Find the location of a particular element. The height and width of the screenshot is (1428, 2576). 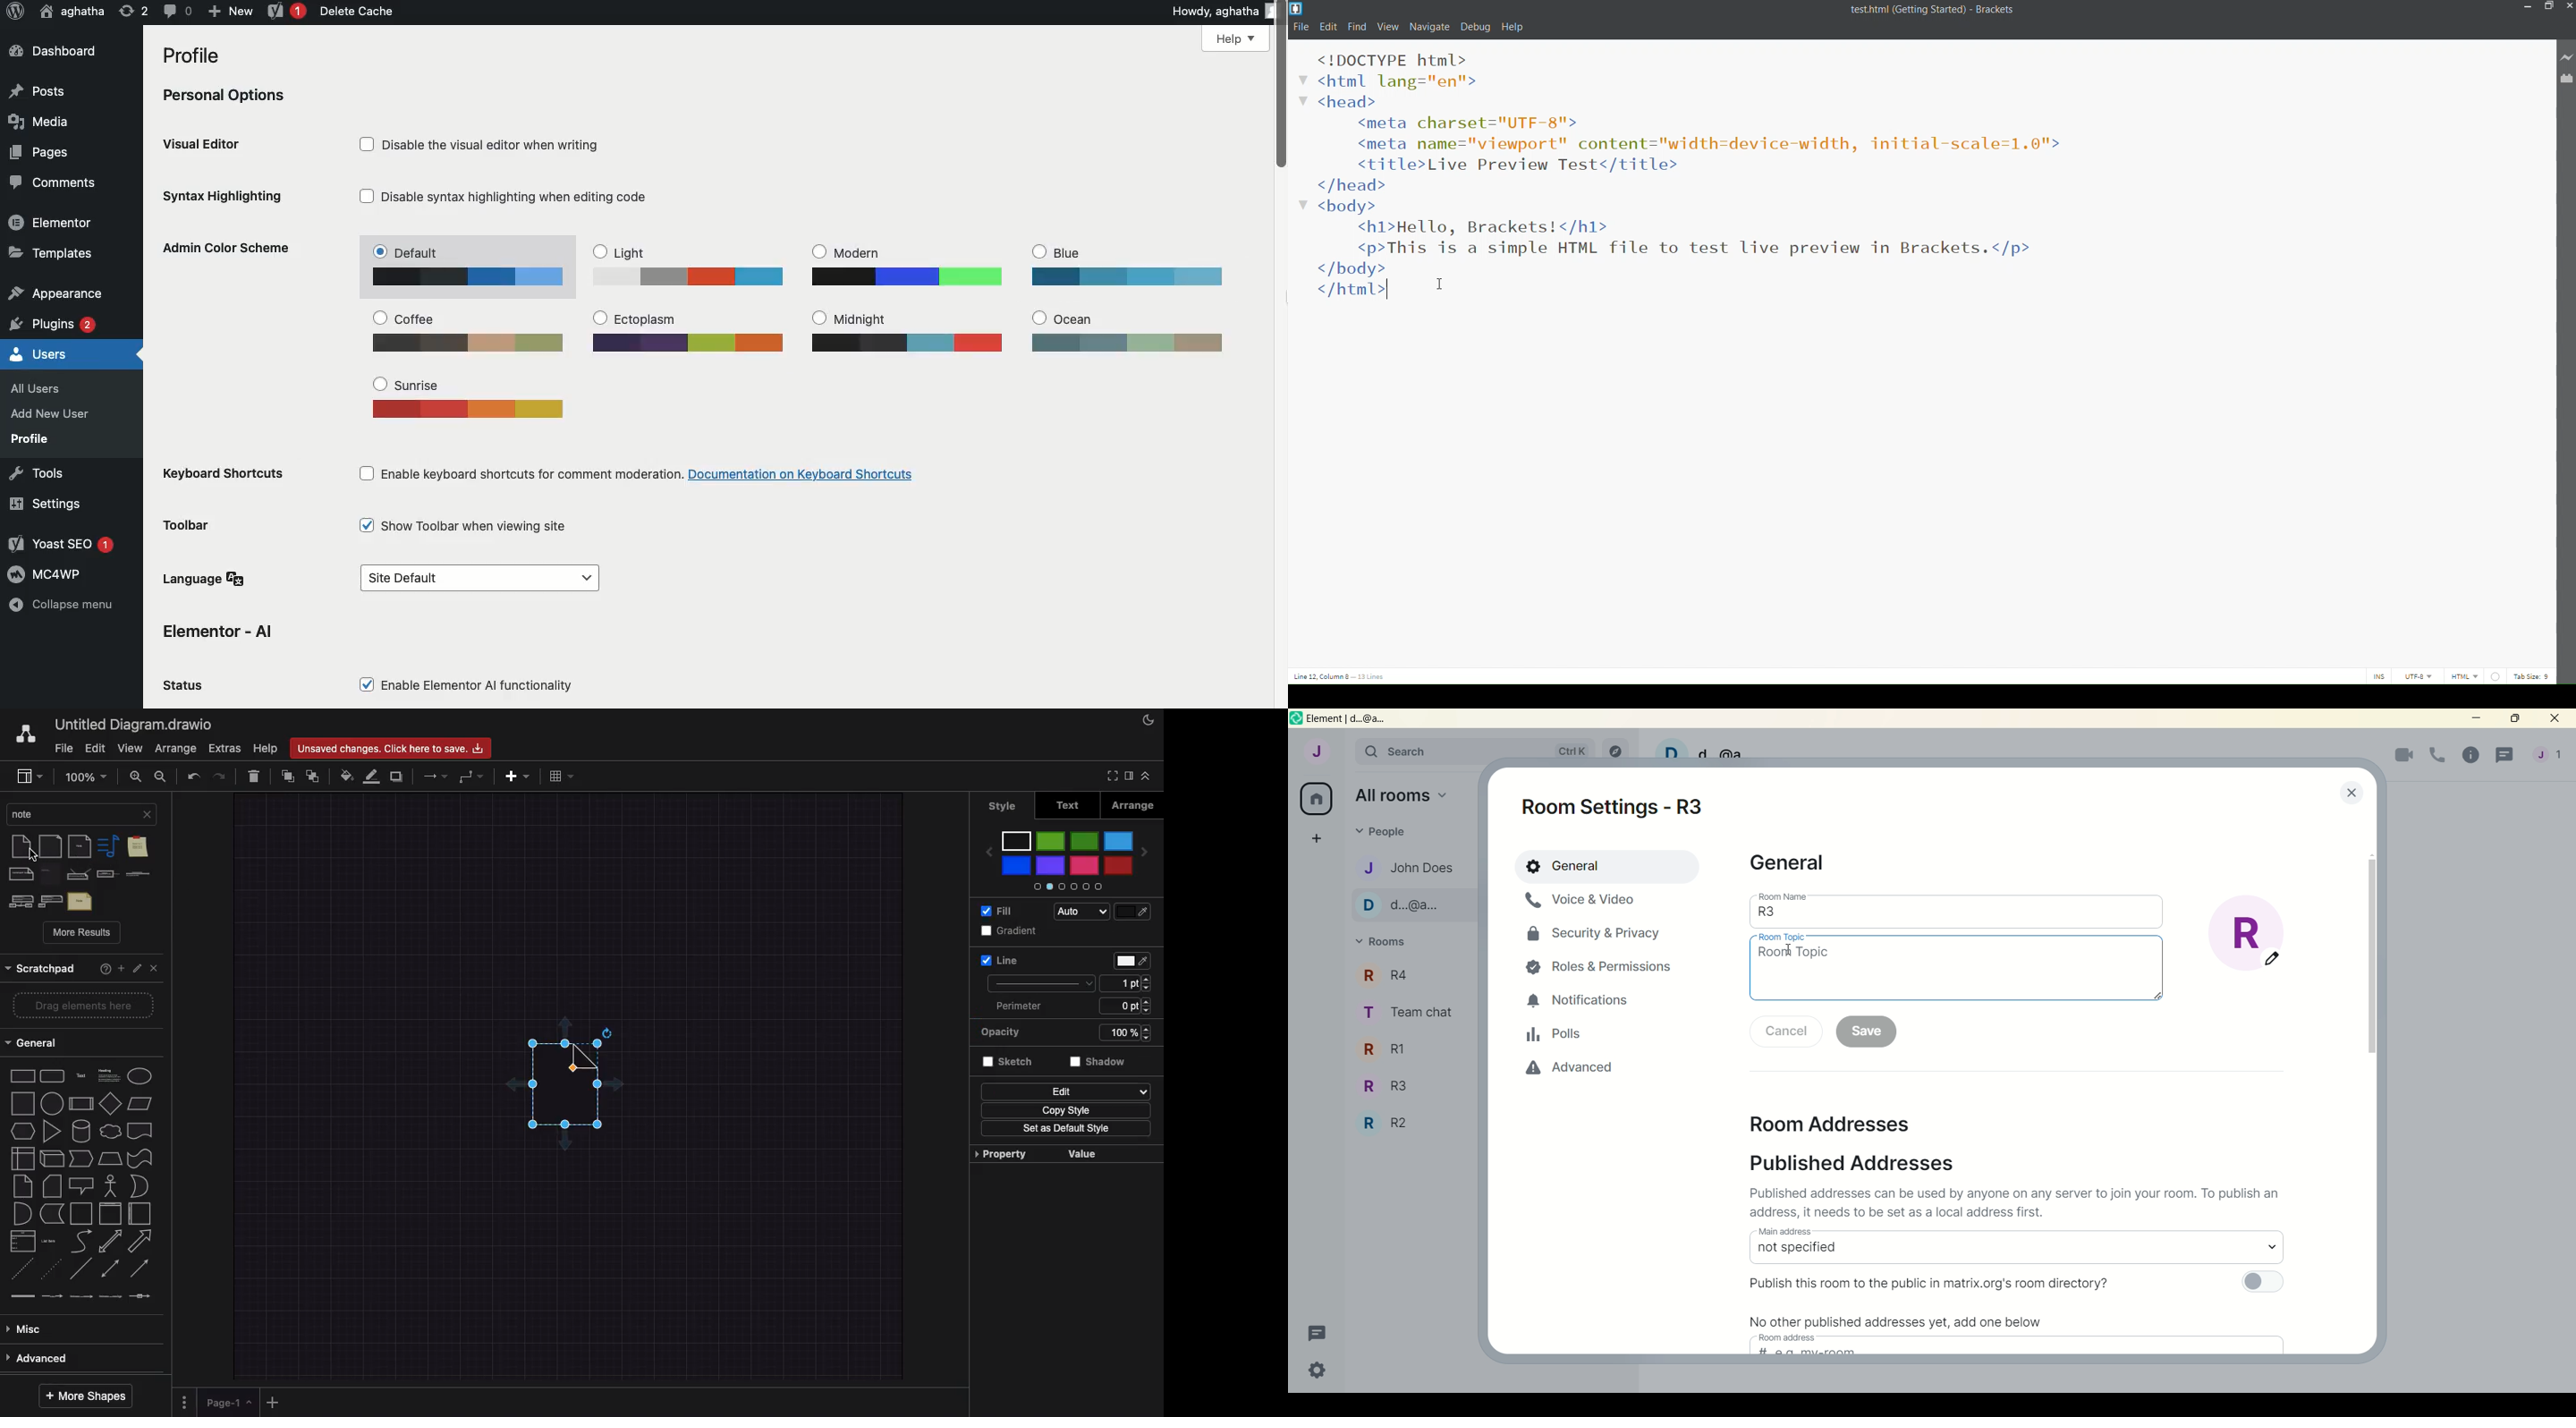

view is located at coordinates (30, 774).